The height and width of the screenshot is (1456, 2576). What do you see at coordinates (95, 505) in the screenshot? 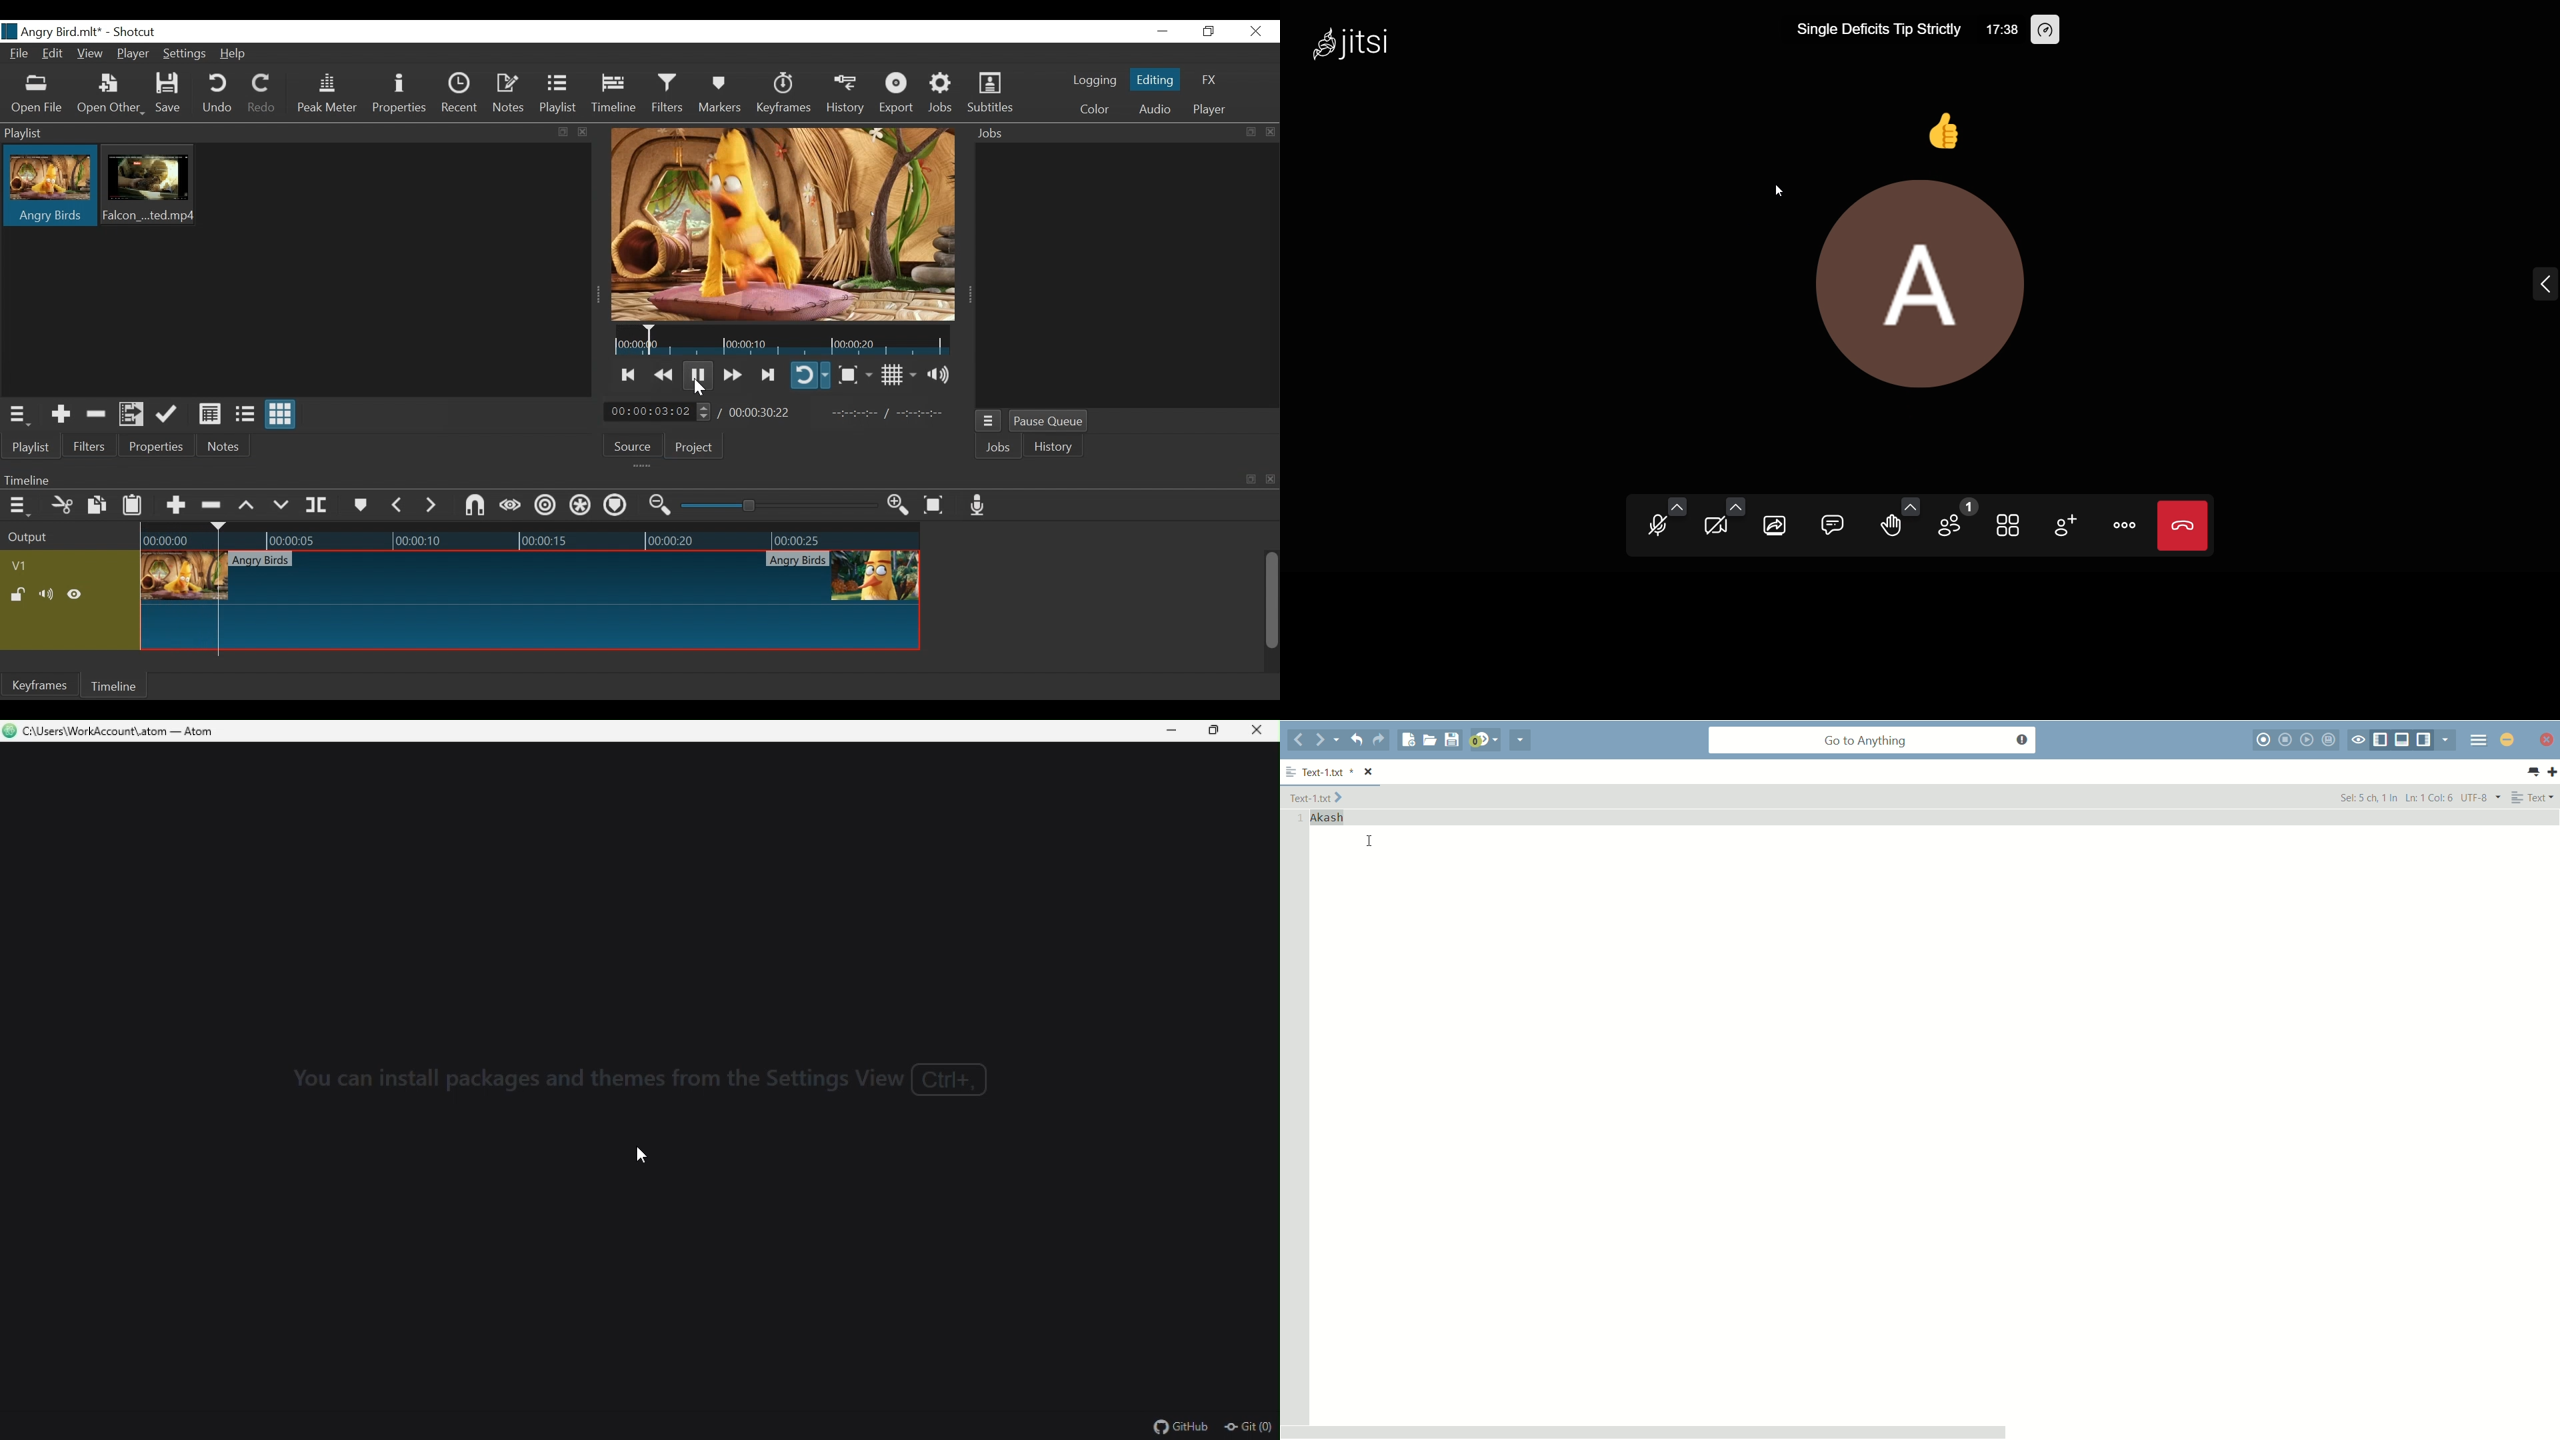
I see `Copy` at bounding box center [95, 505].